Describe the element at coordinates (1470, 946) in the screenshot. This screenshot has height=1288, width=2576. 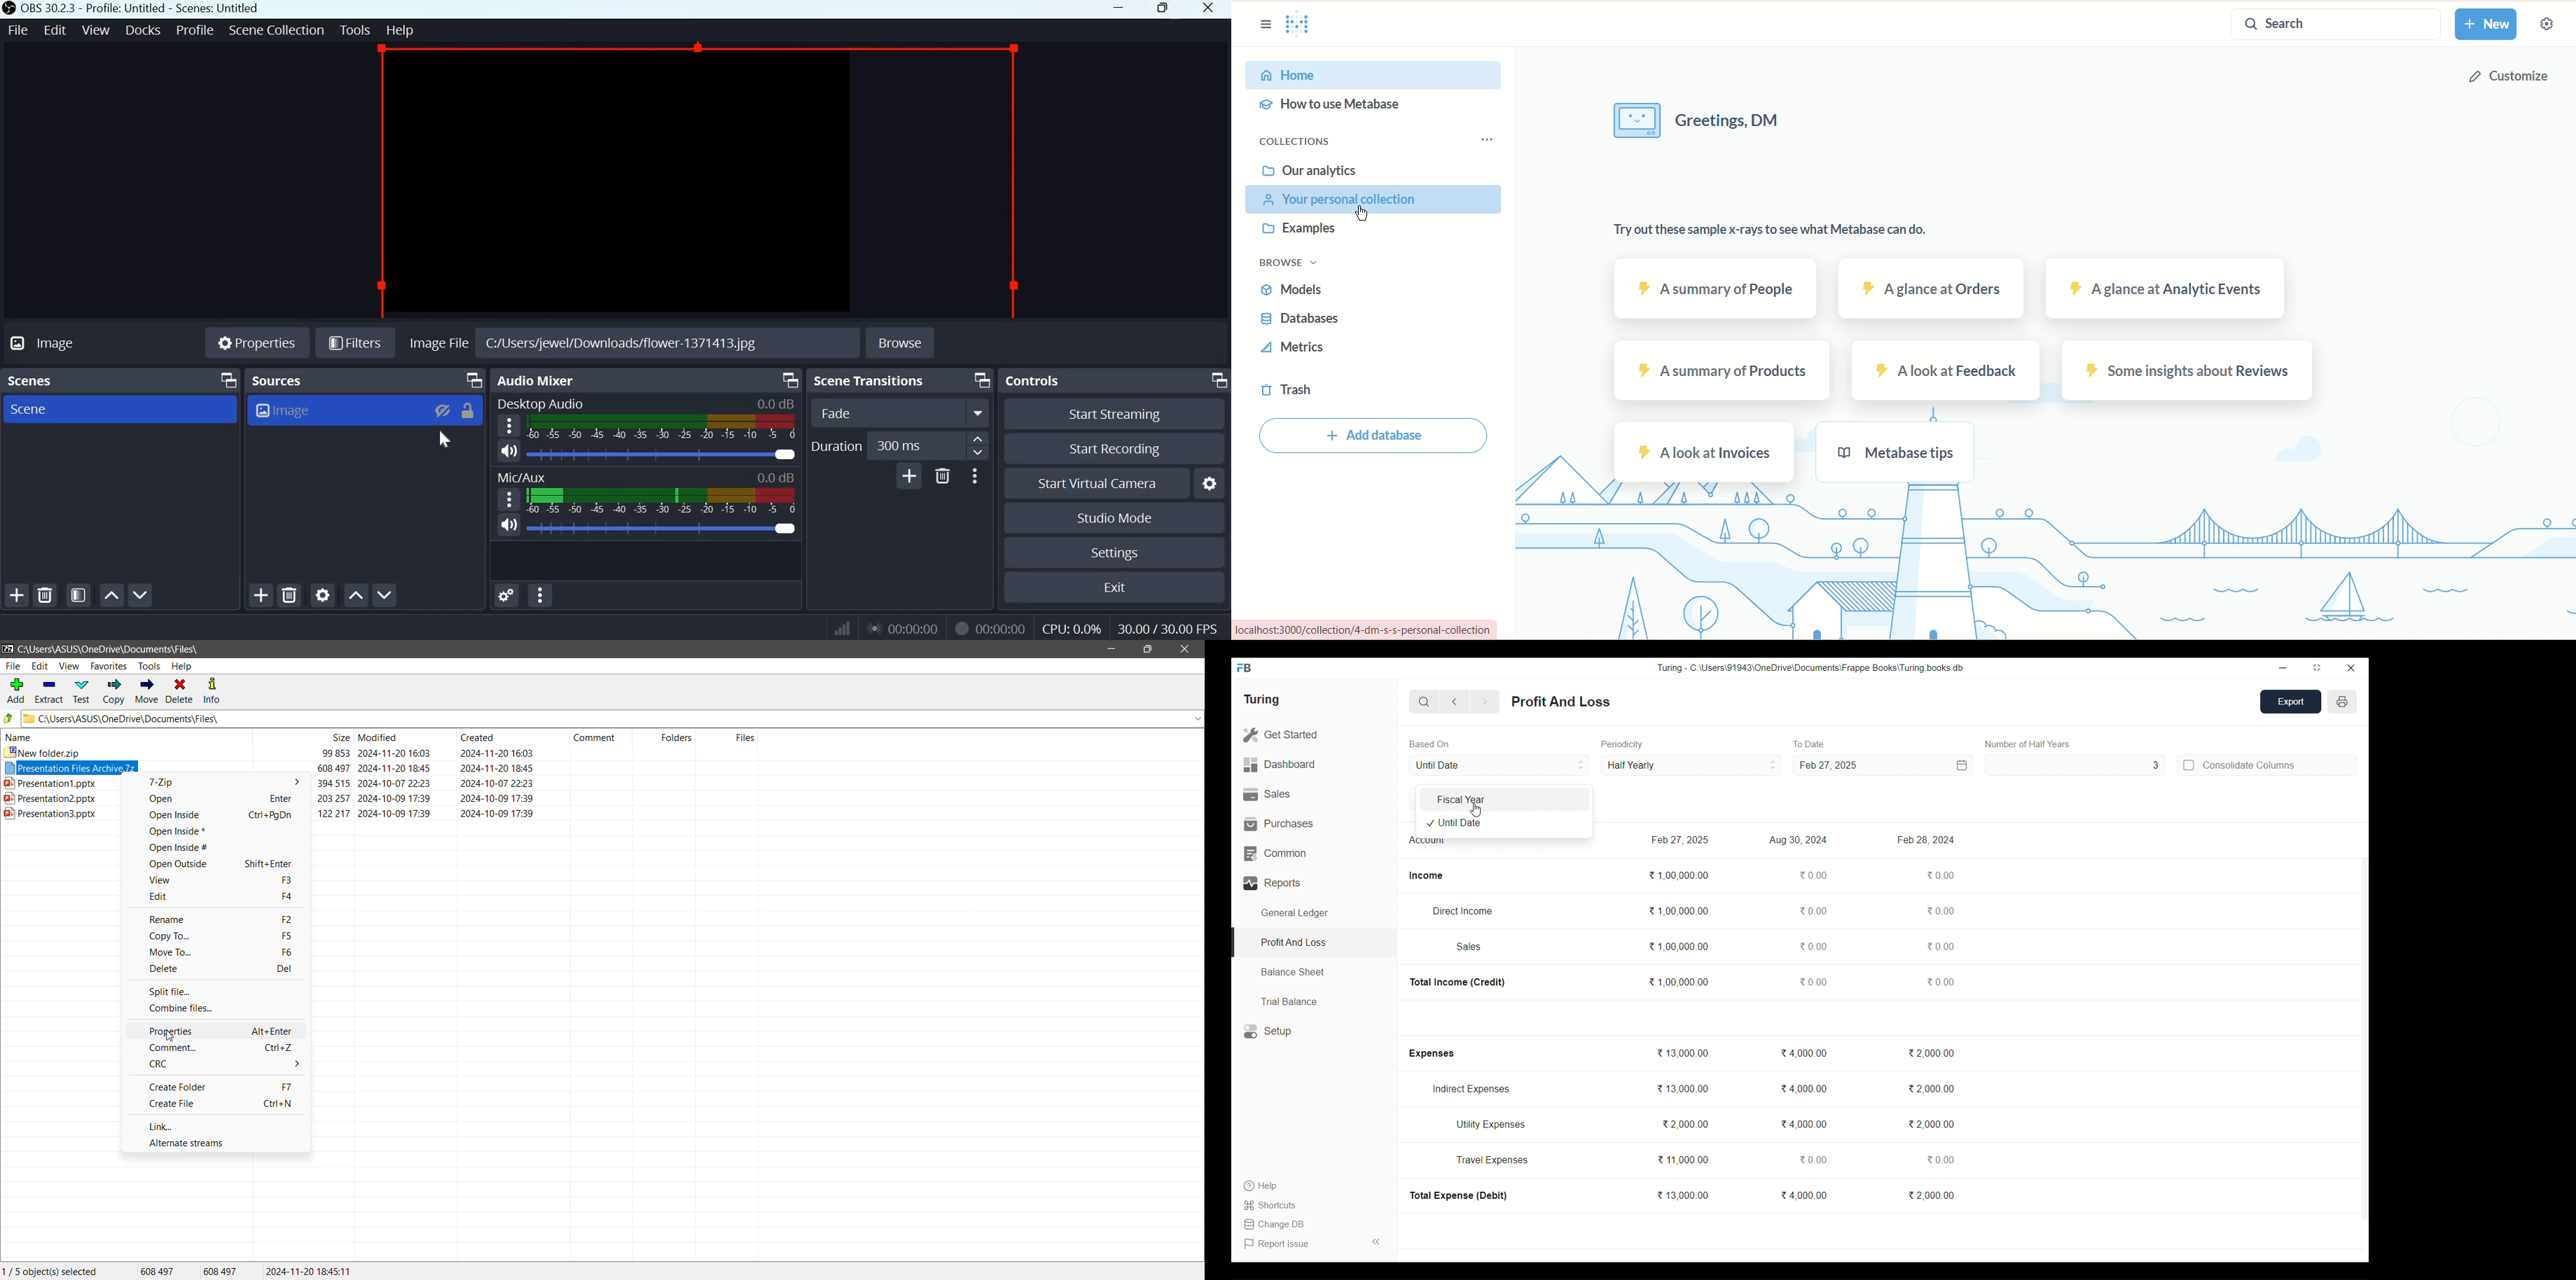
I see `Sales` at that location.